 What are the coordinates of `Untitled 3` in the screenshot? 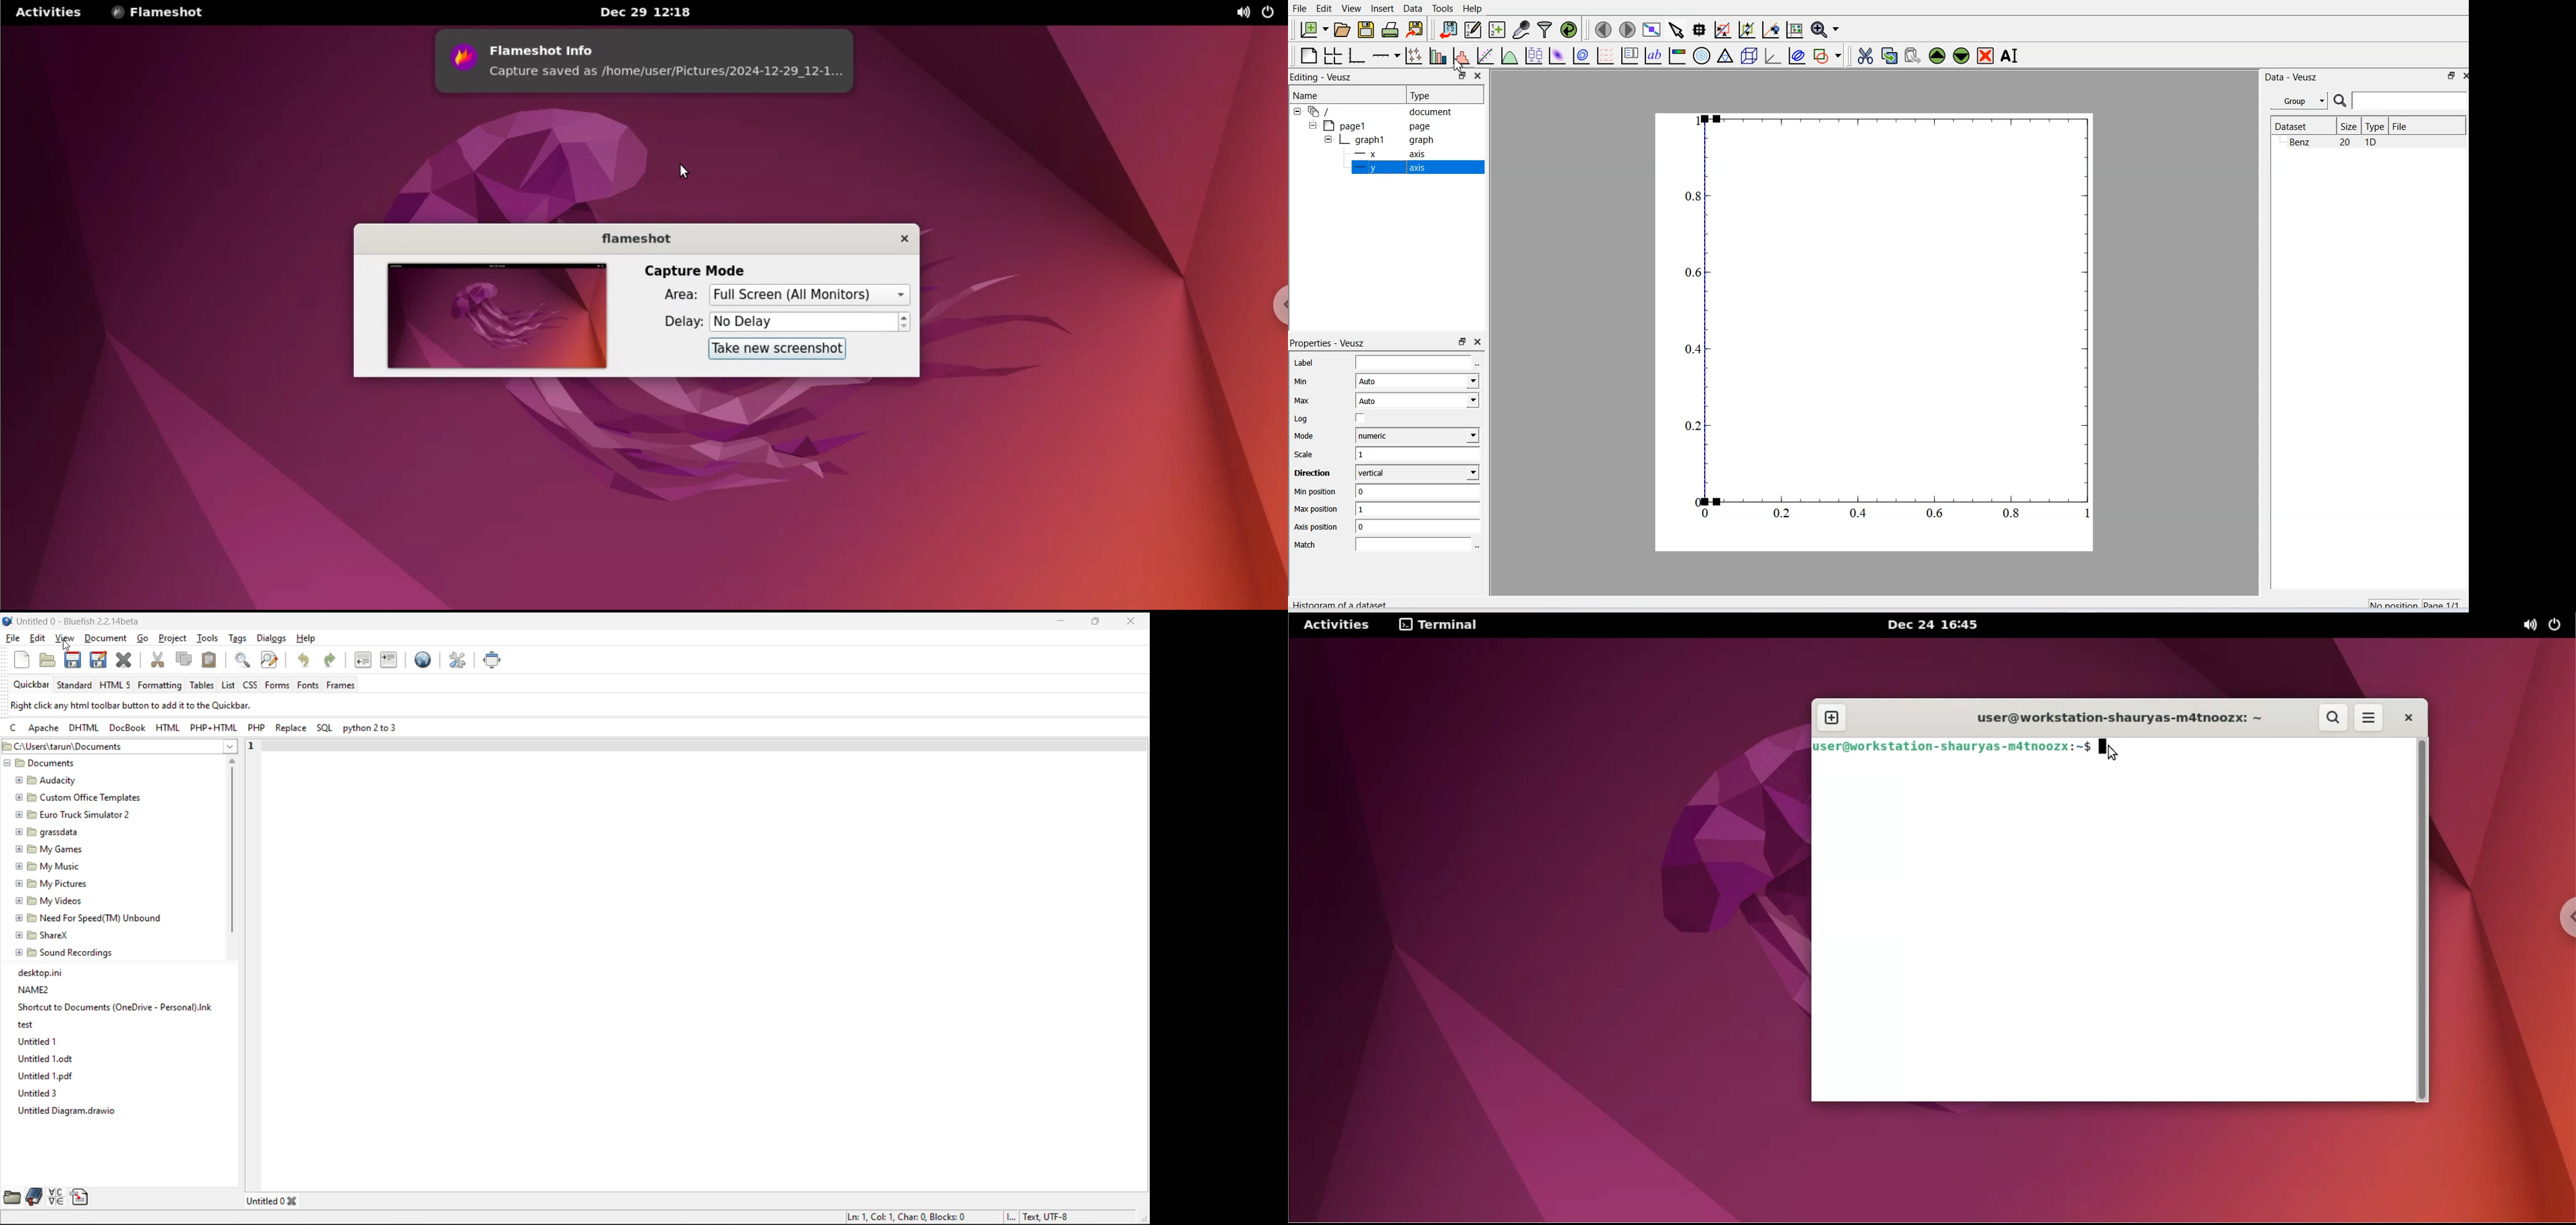 It's located at (39, 1092).